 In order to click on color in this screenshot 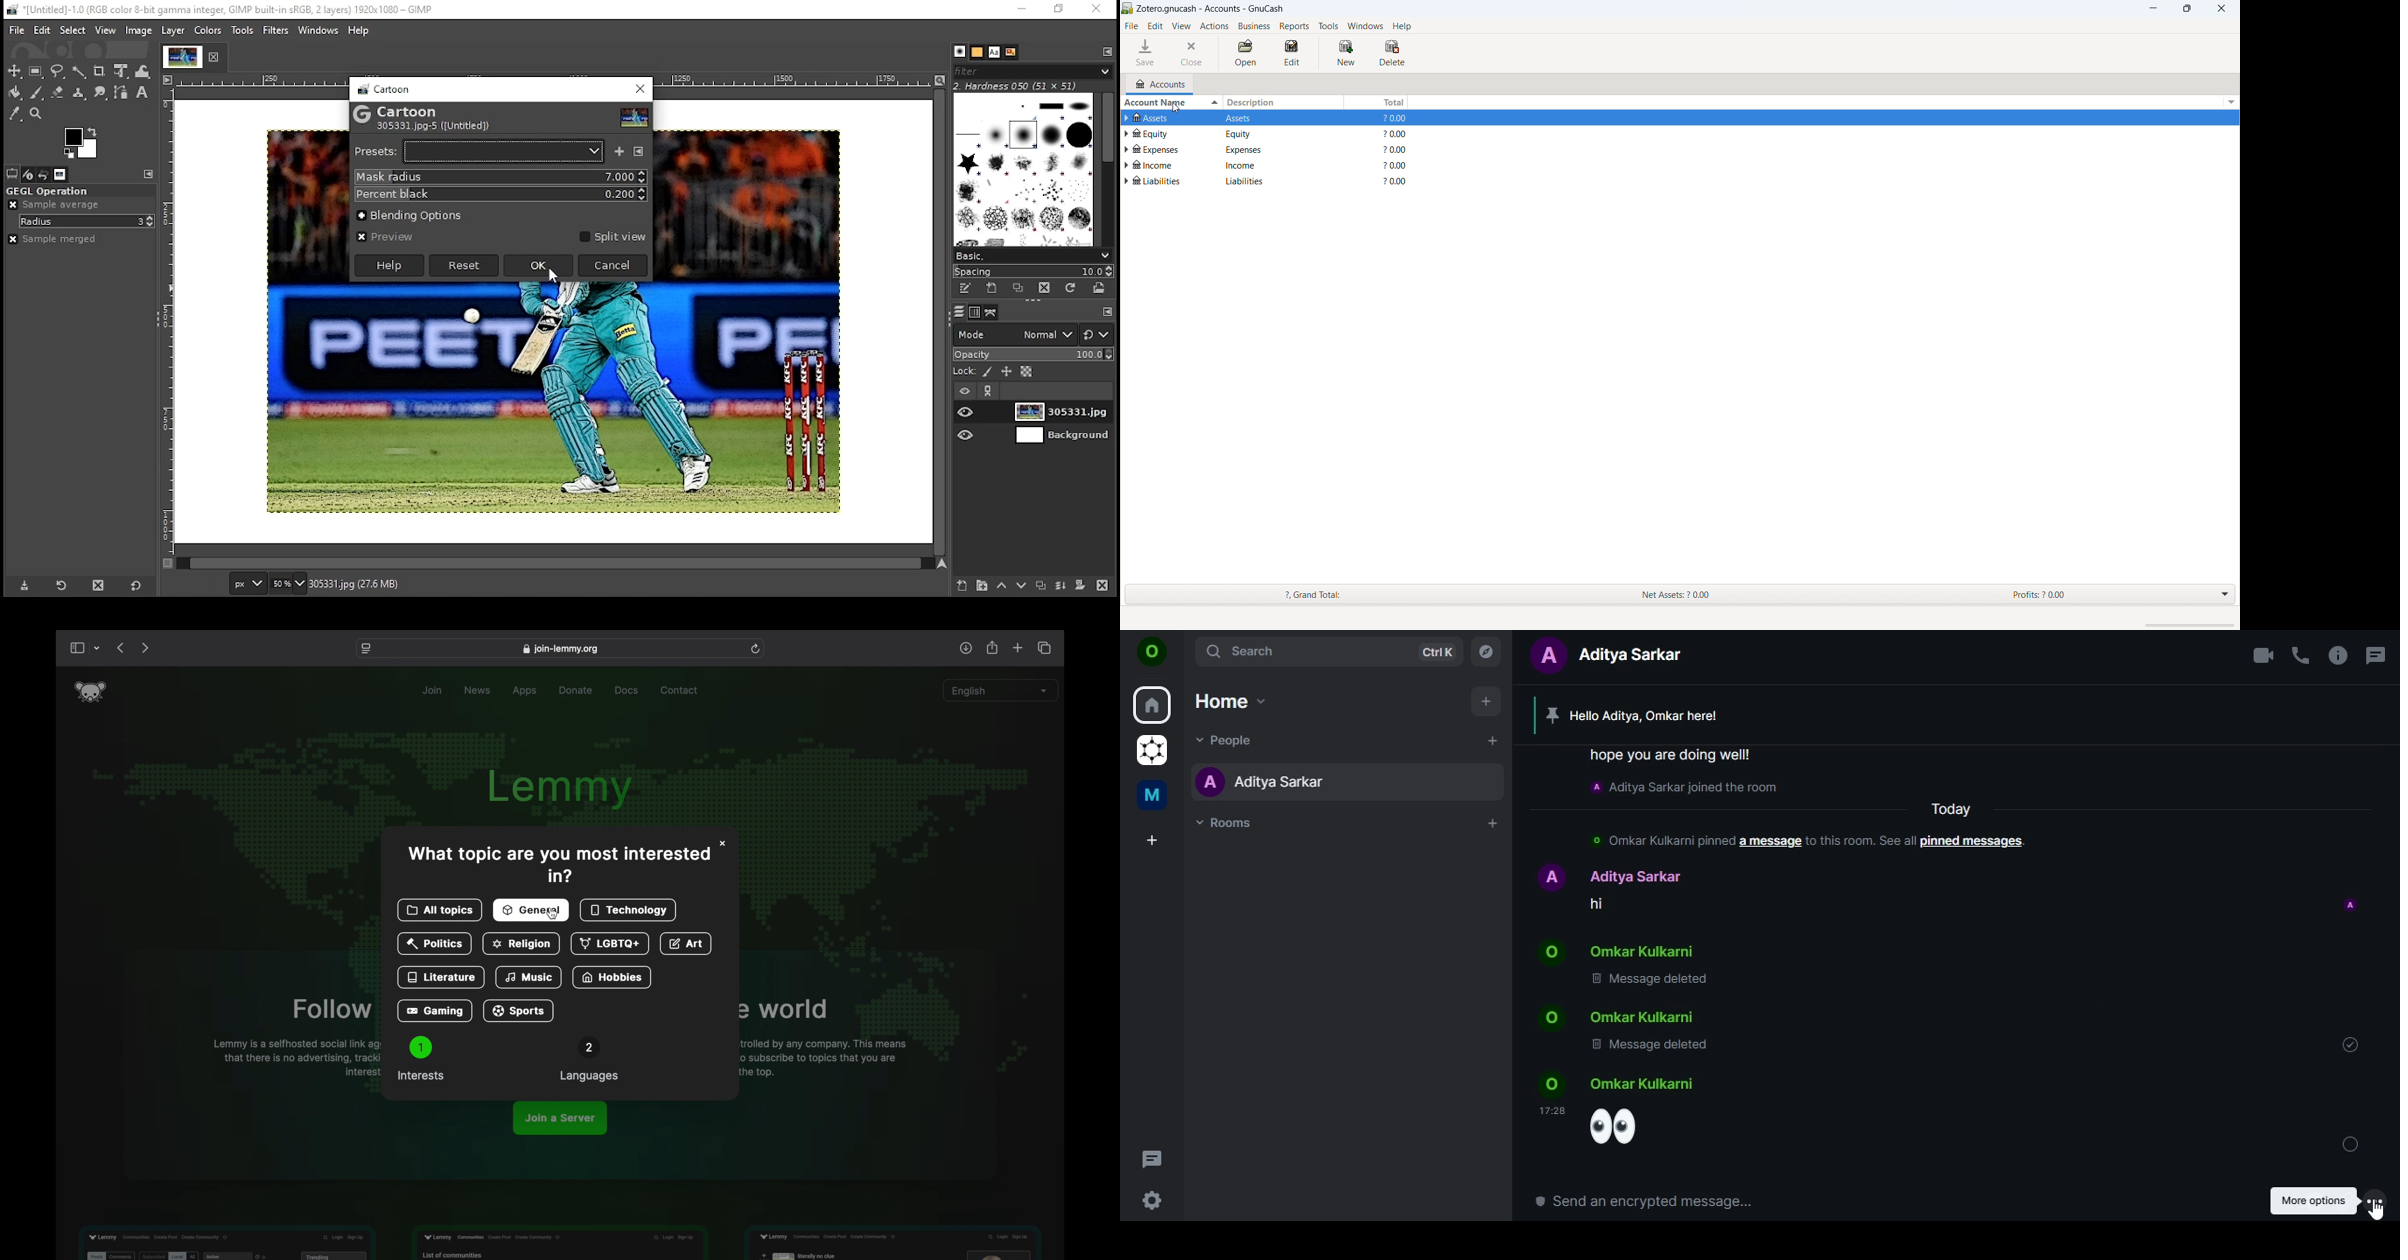, I will do `click(80, 144)`.